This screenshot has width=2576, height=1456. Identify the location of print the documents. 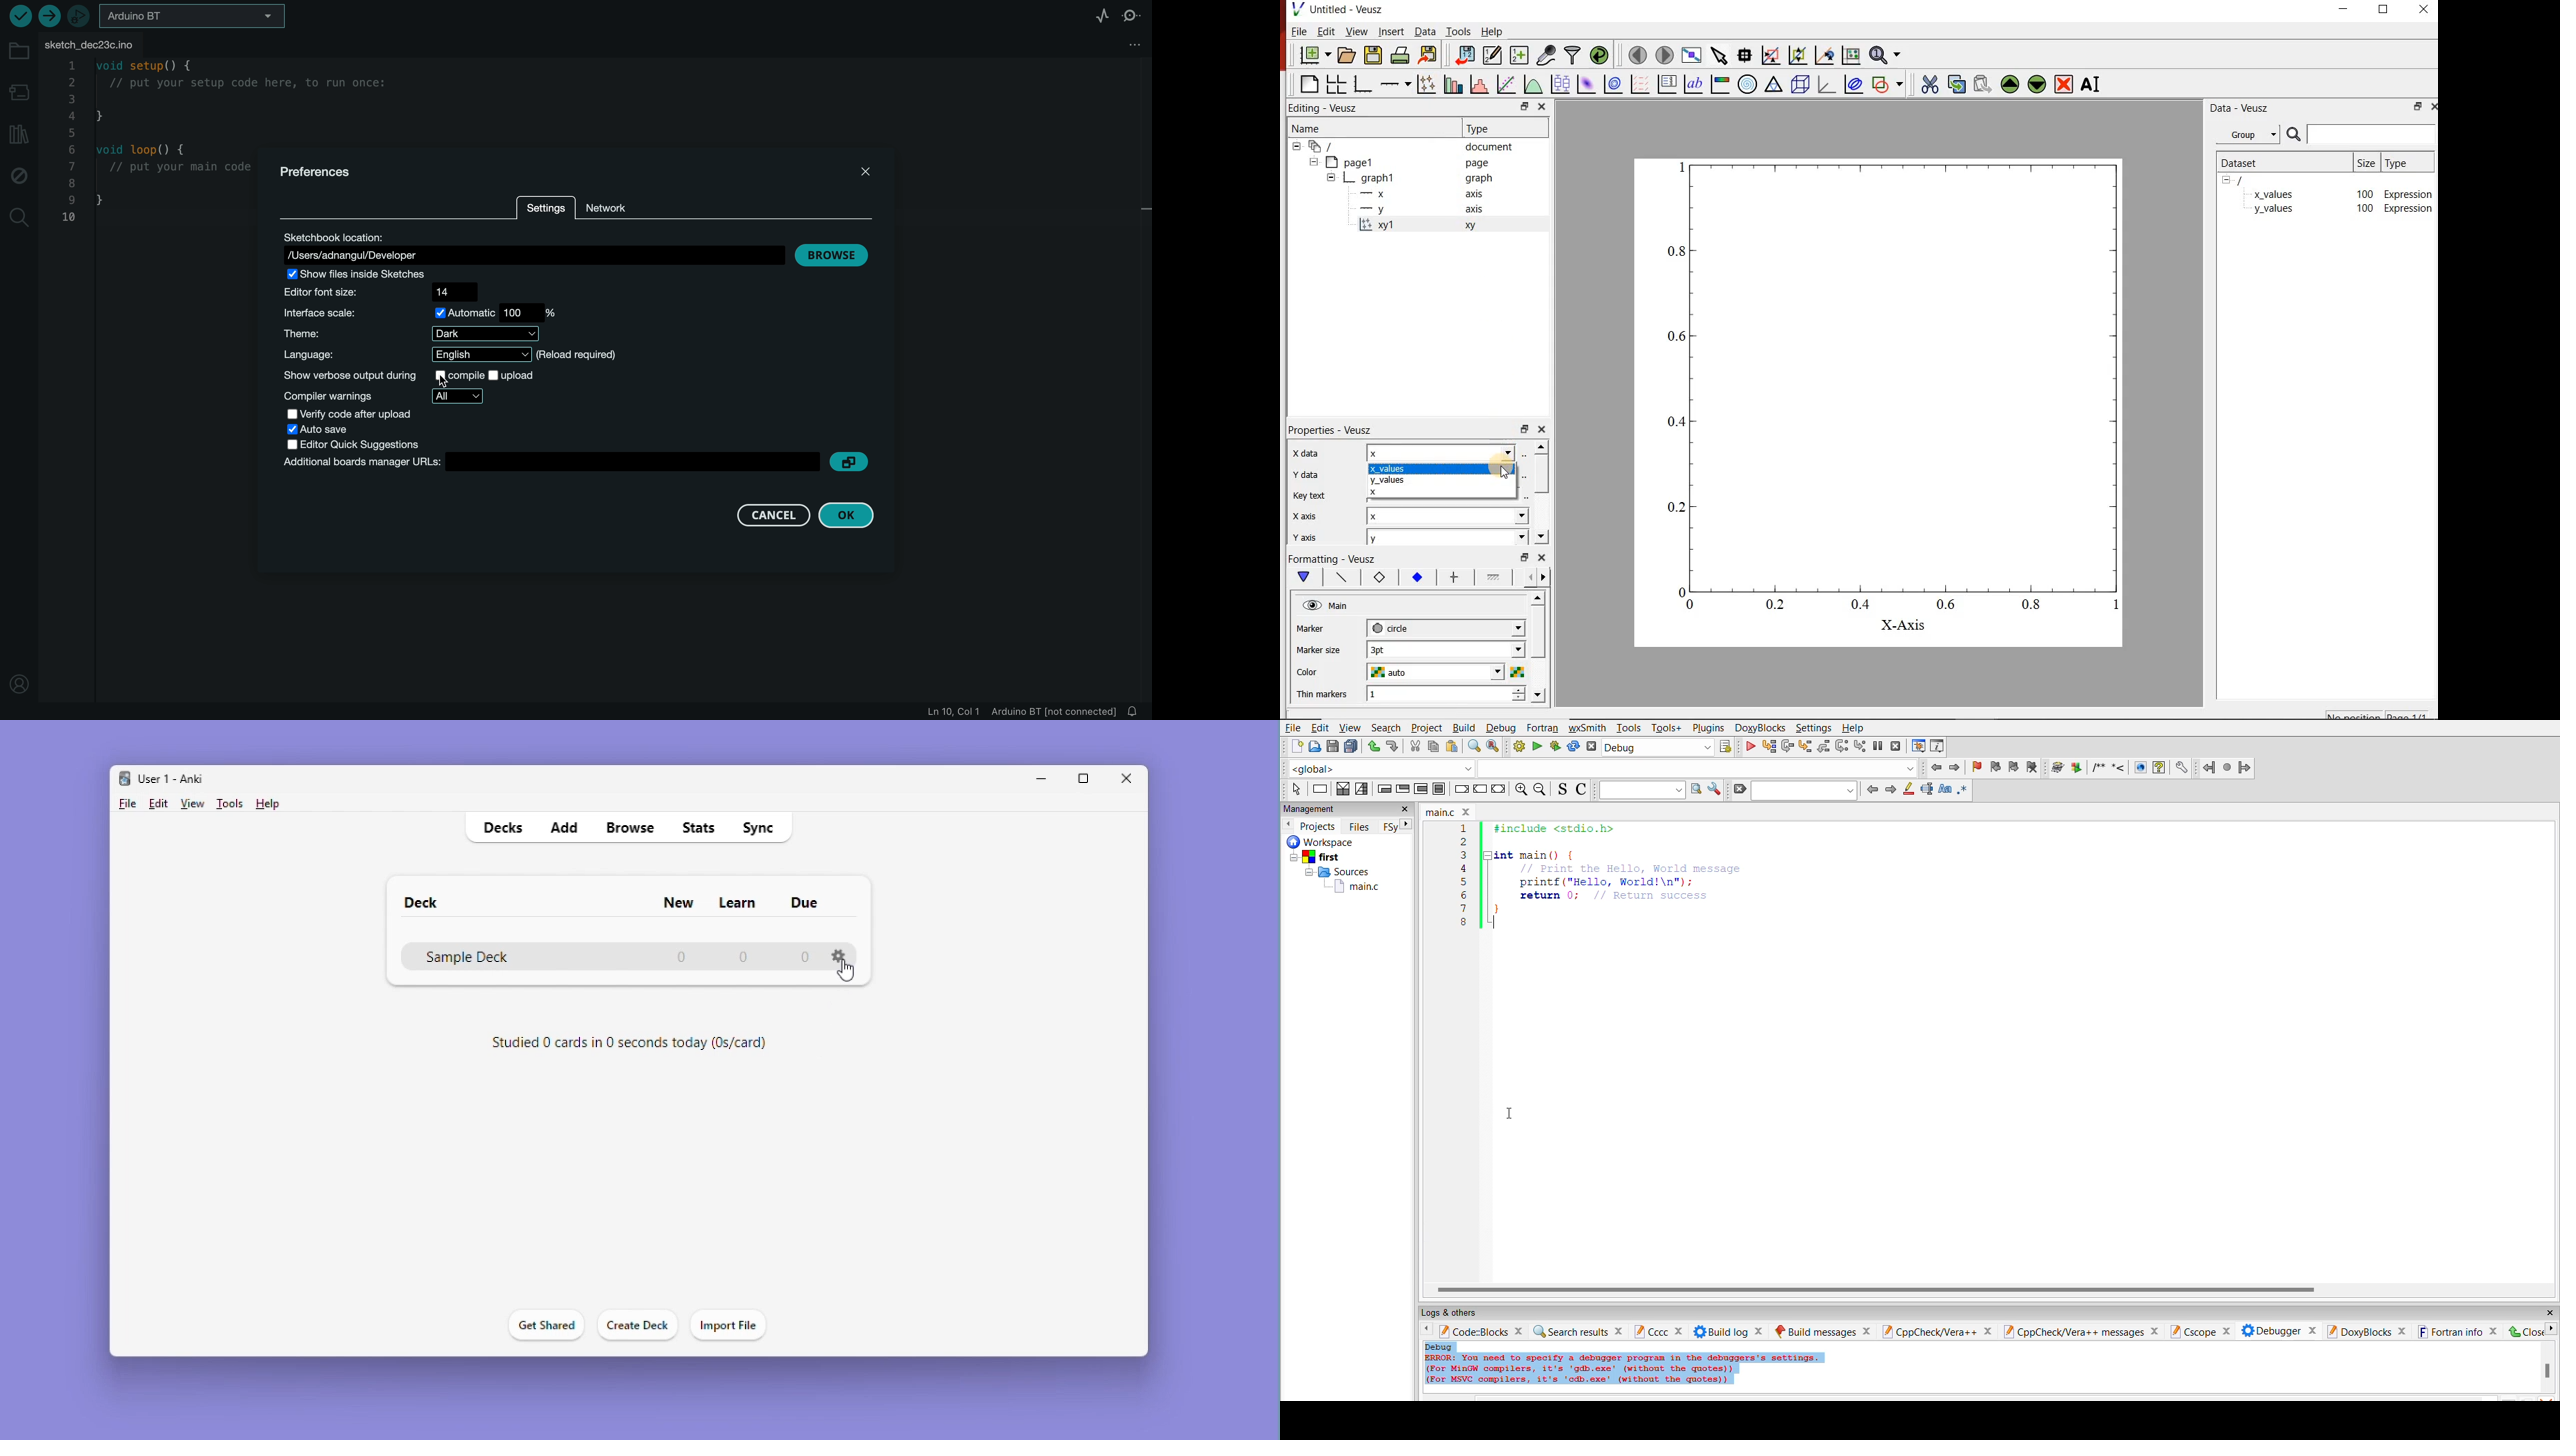
(1400, 55).